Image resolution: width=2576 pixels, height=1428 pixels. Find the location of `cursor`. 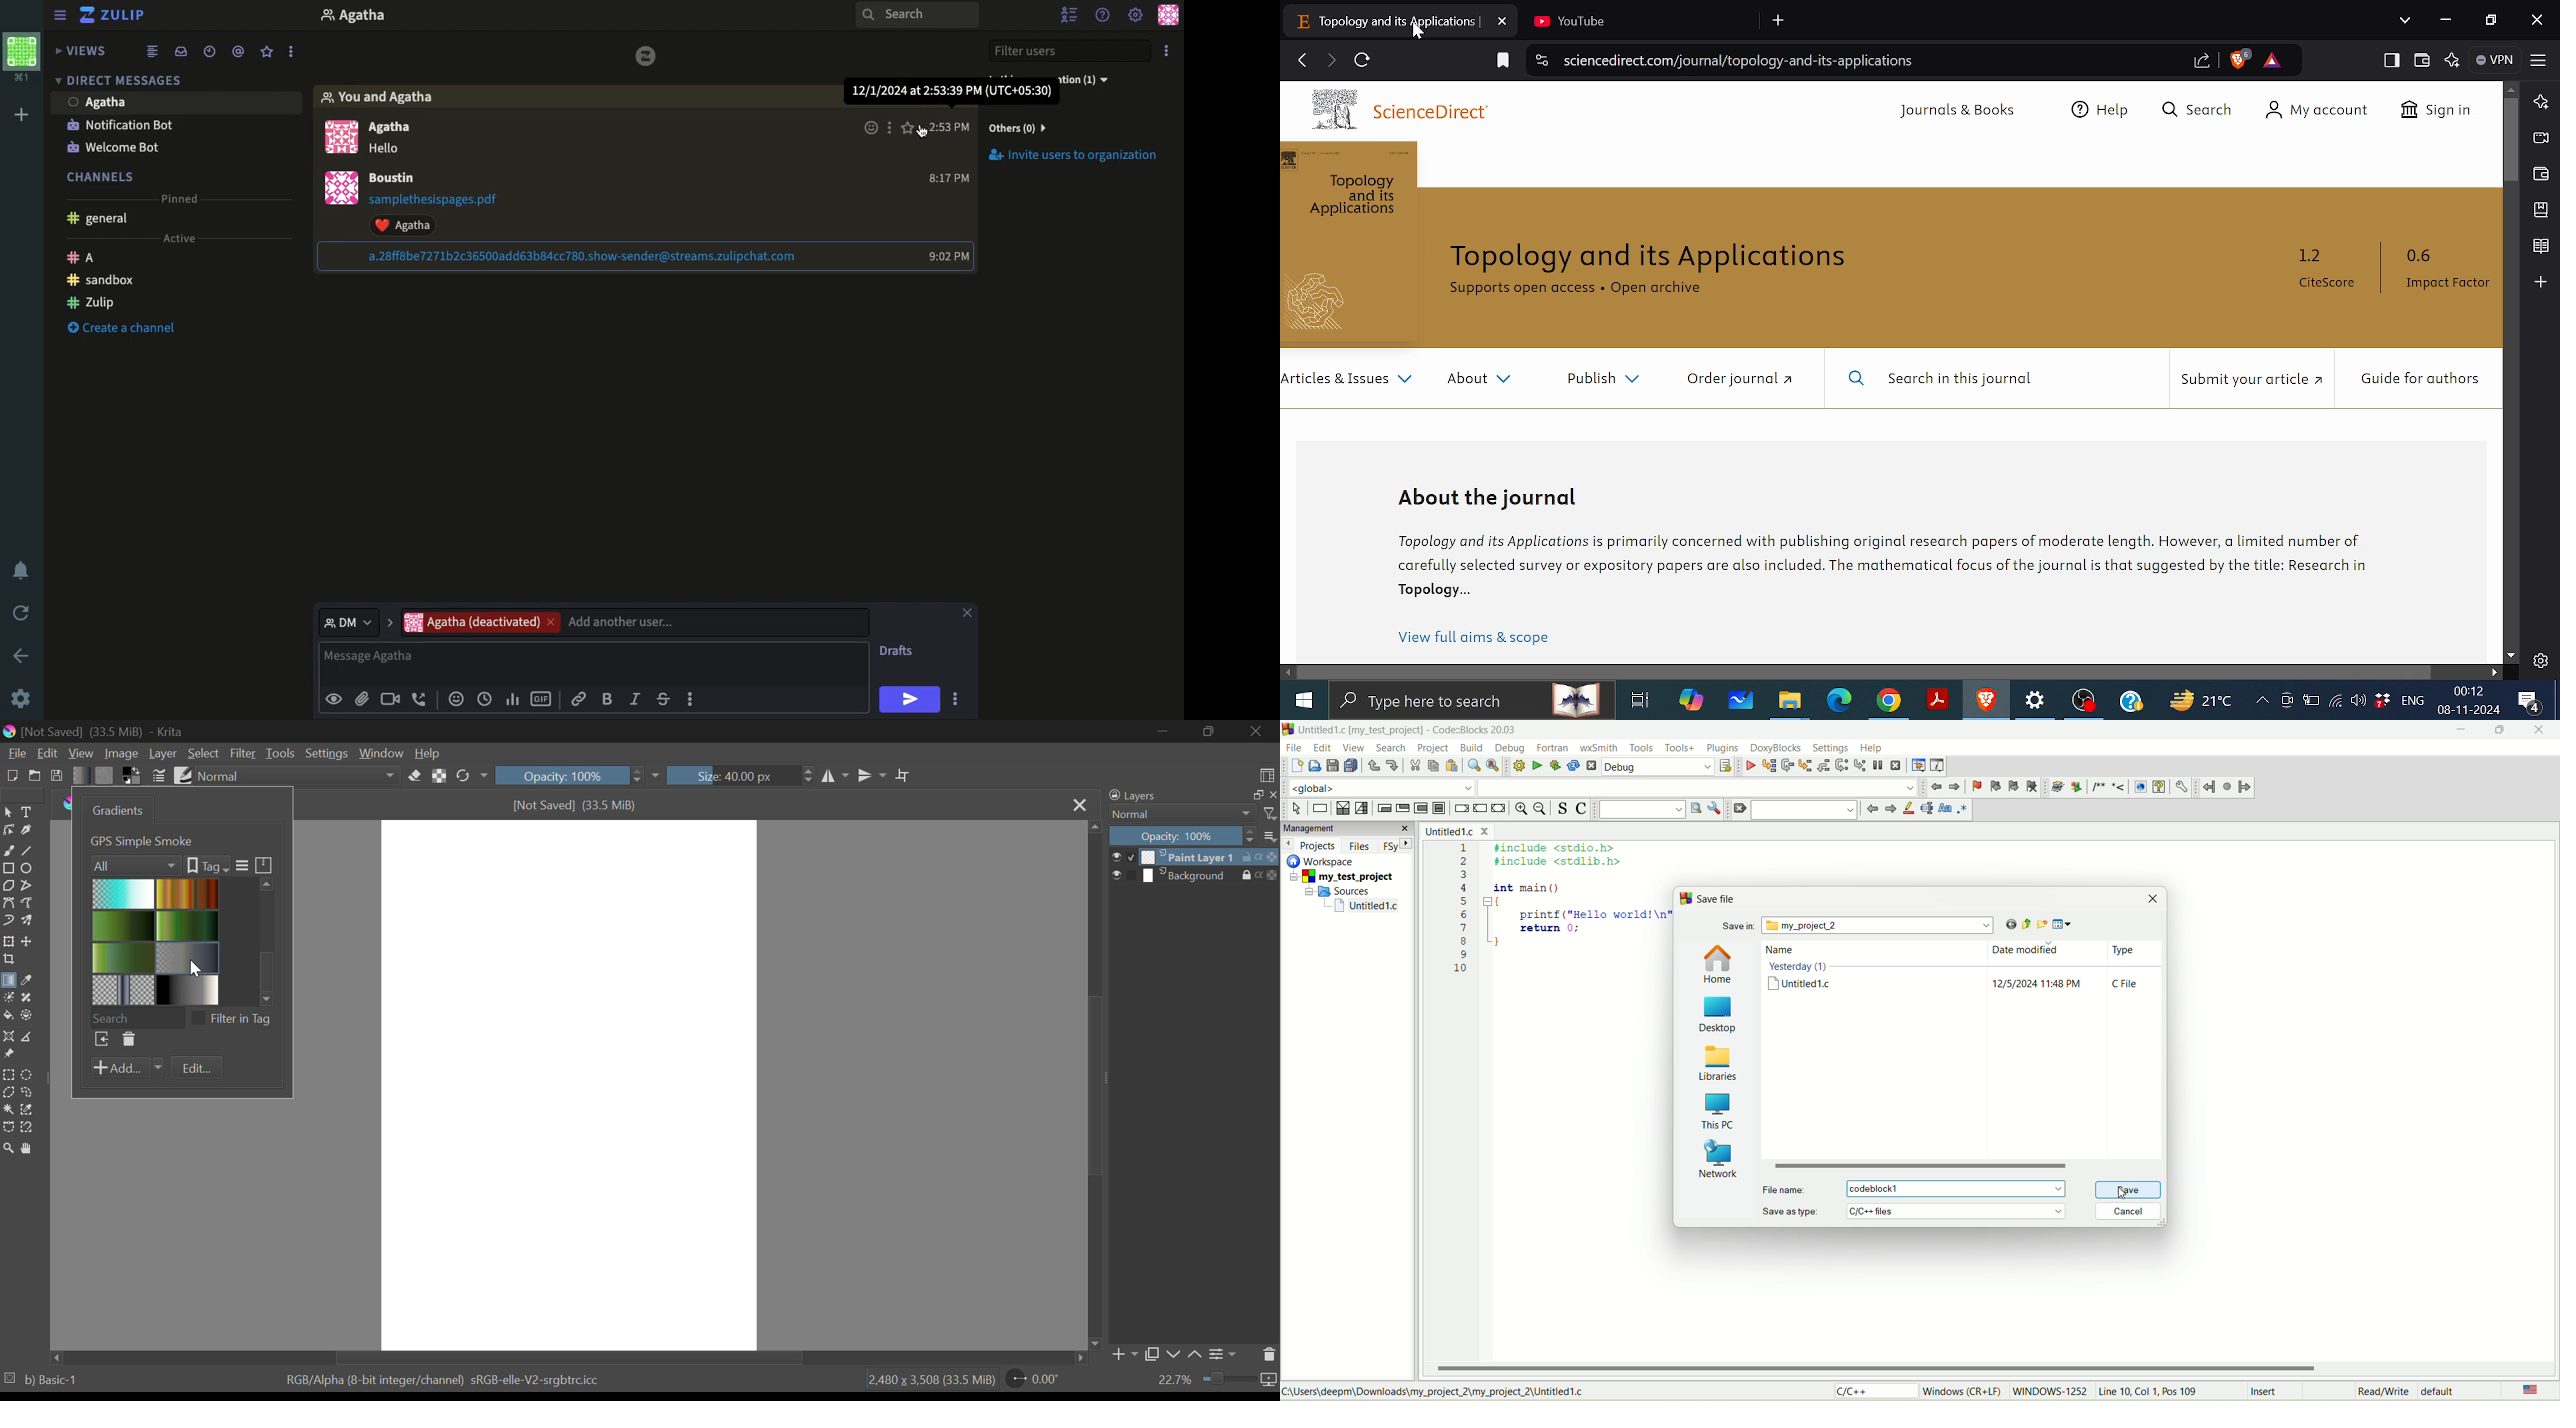

cursor is located at coordinates (1422, 33).